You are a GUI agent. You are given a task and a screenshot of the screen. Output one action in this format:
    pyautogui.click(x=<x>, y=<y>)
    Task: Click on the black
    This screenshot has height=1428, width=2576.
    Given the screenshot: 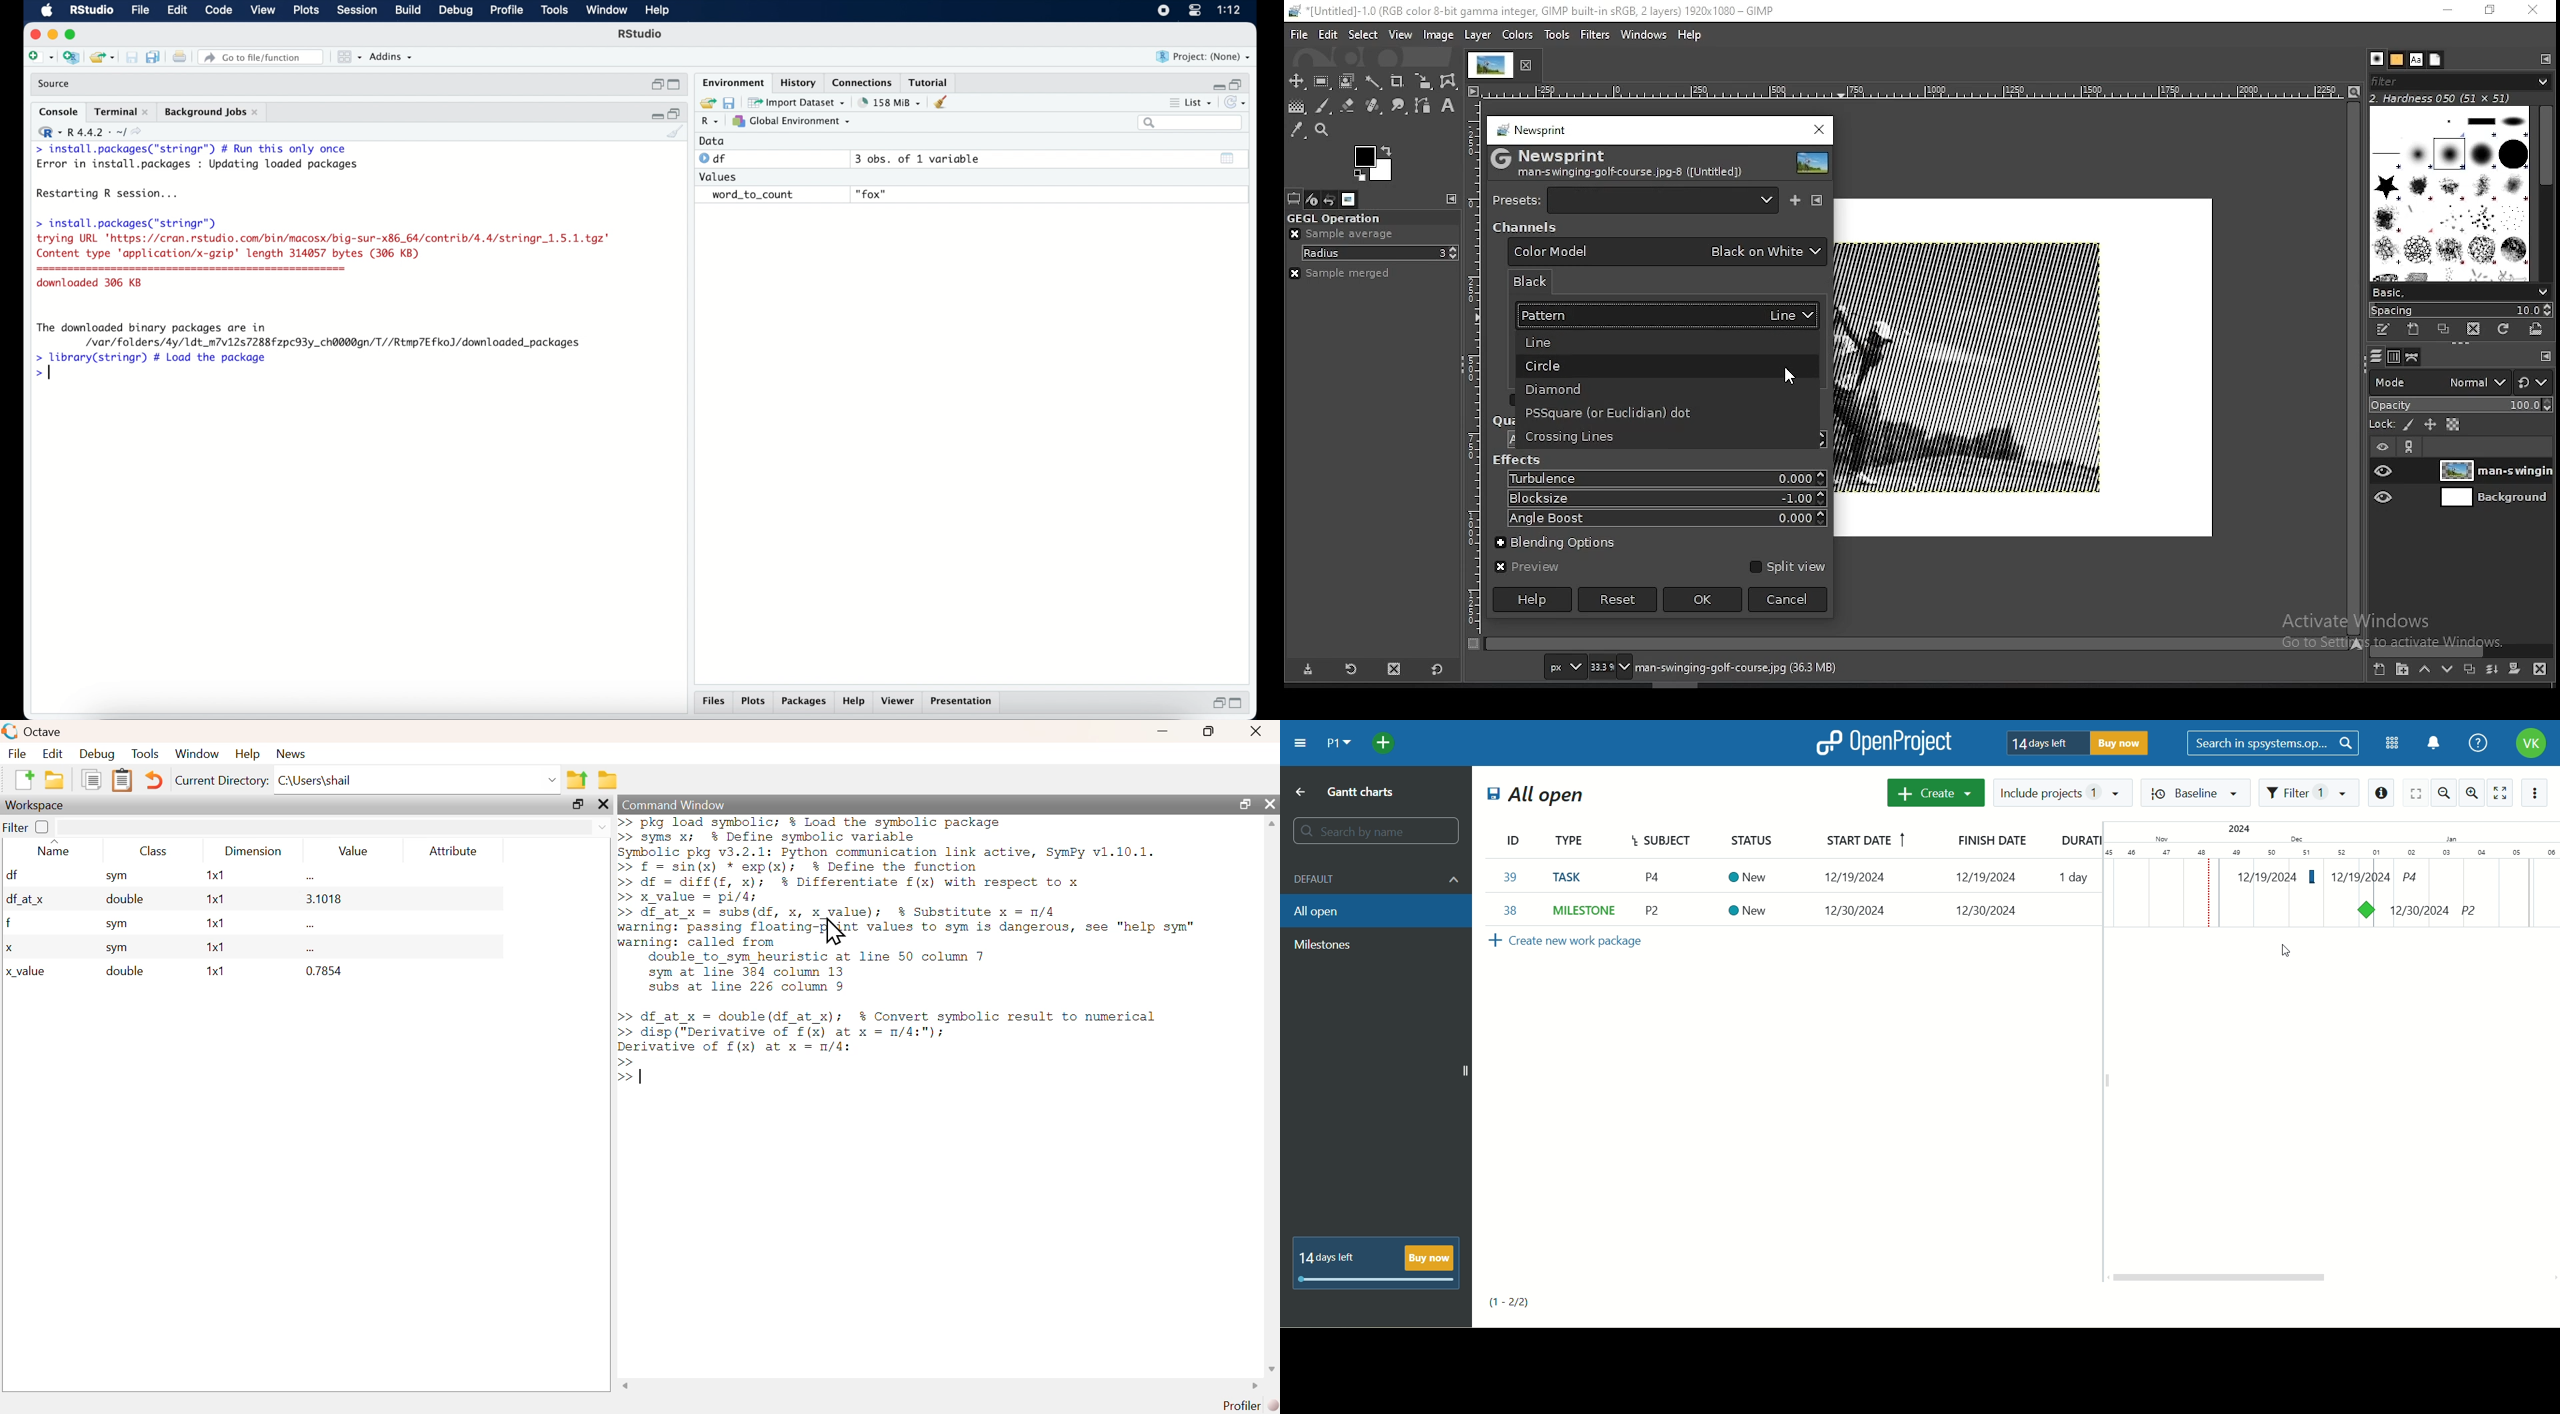 What is the action you would take?
    pyautogui.click(x=1538, y=281)
    